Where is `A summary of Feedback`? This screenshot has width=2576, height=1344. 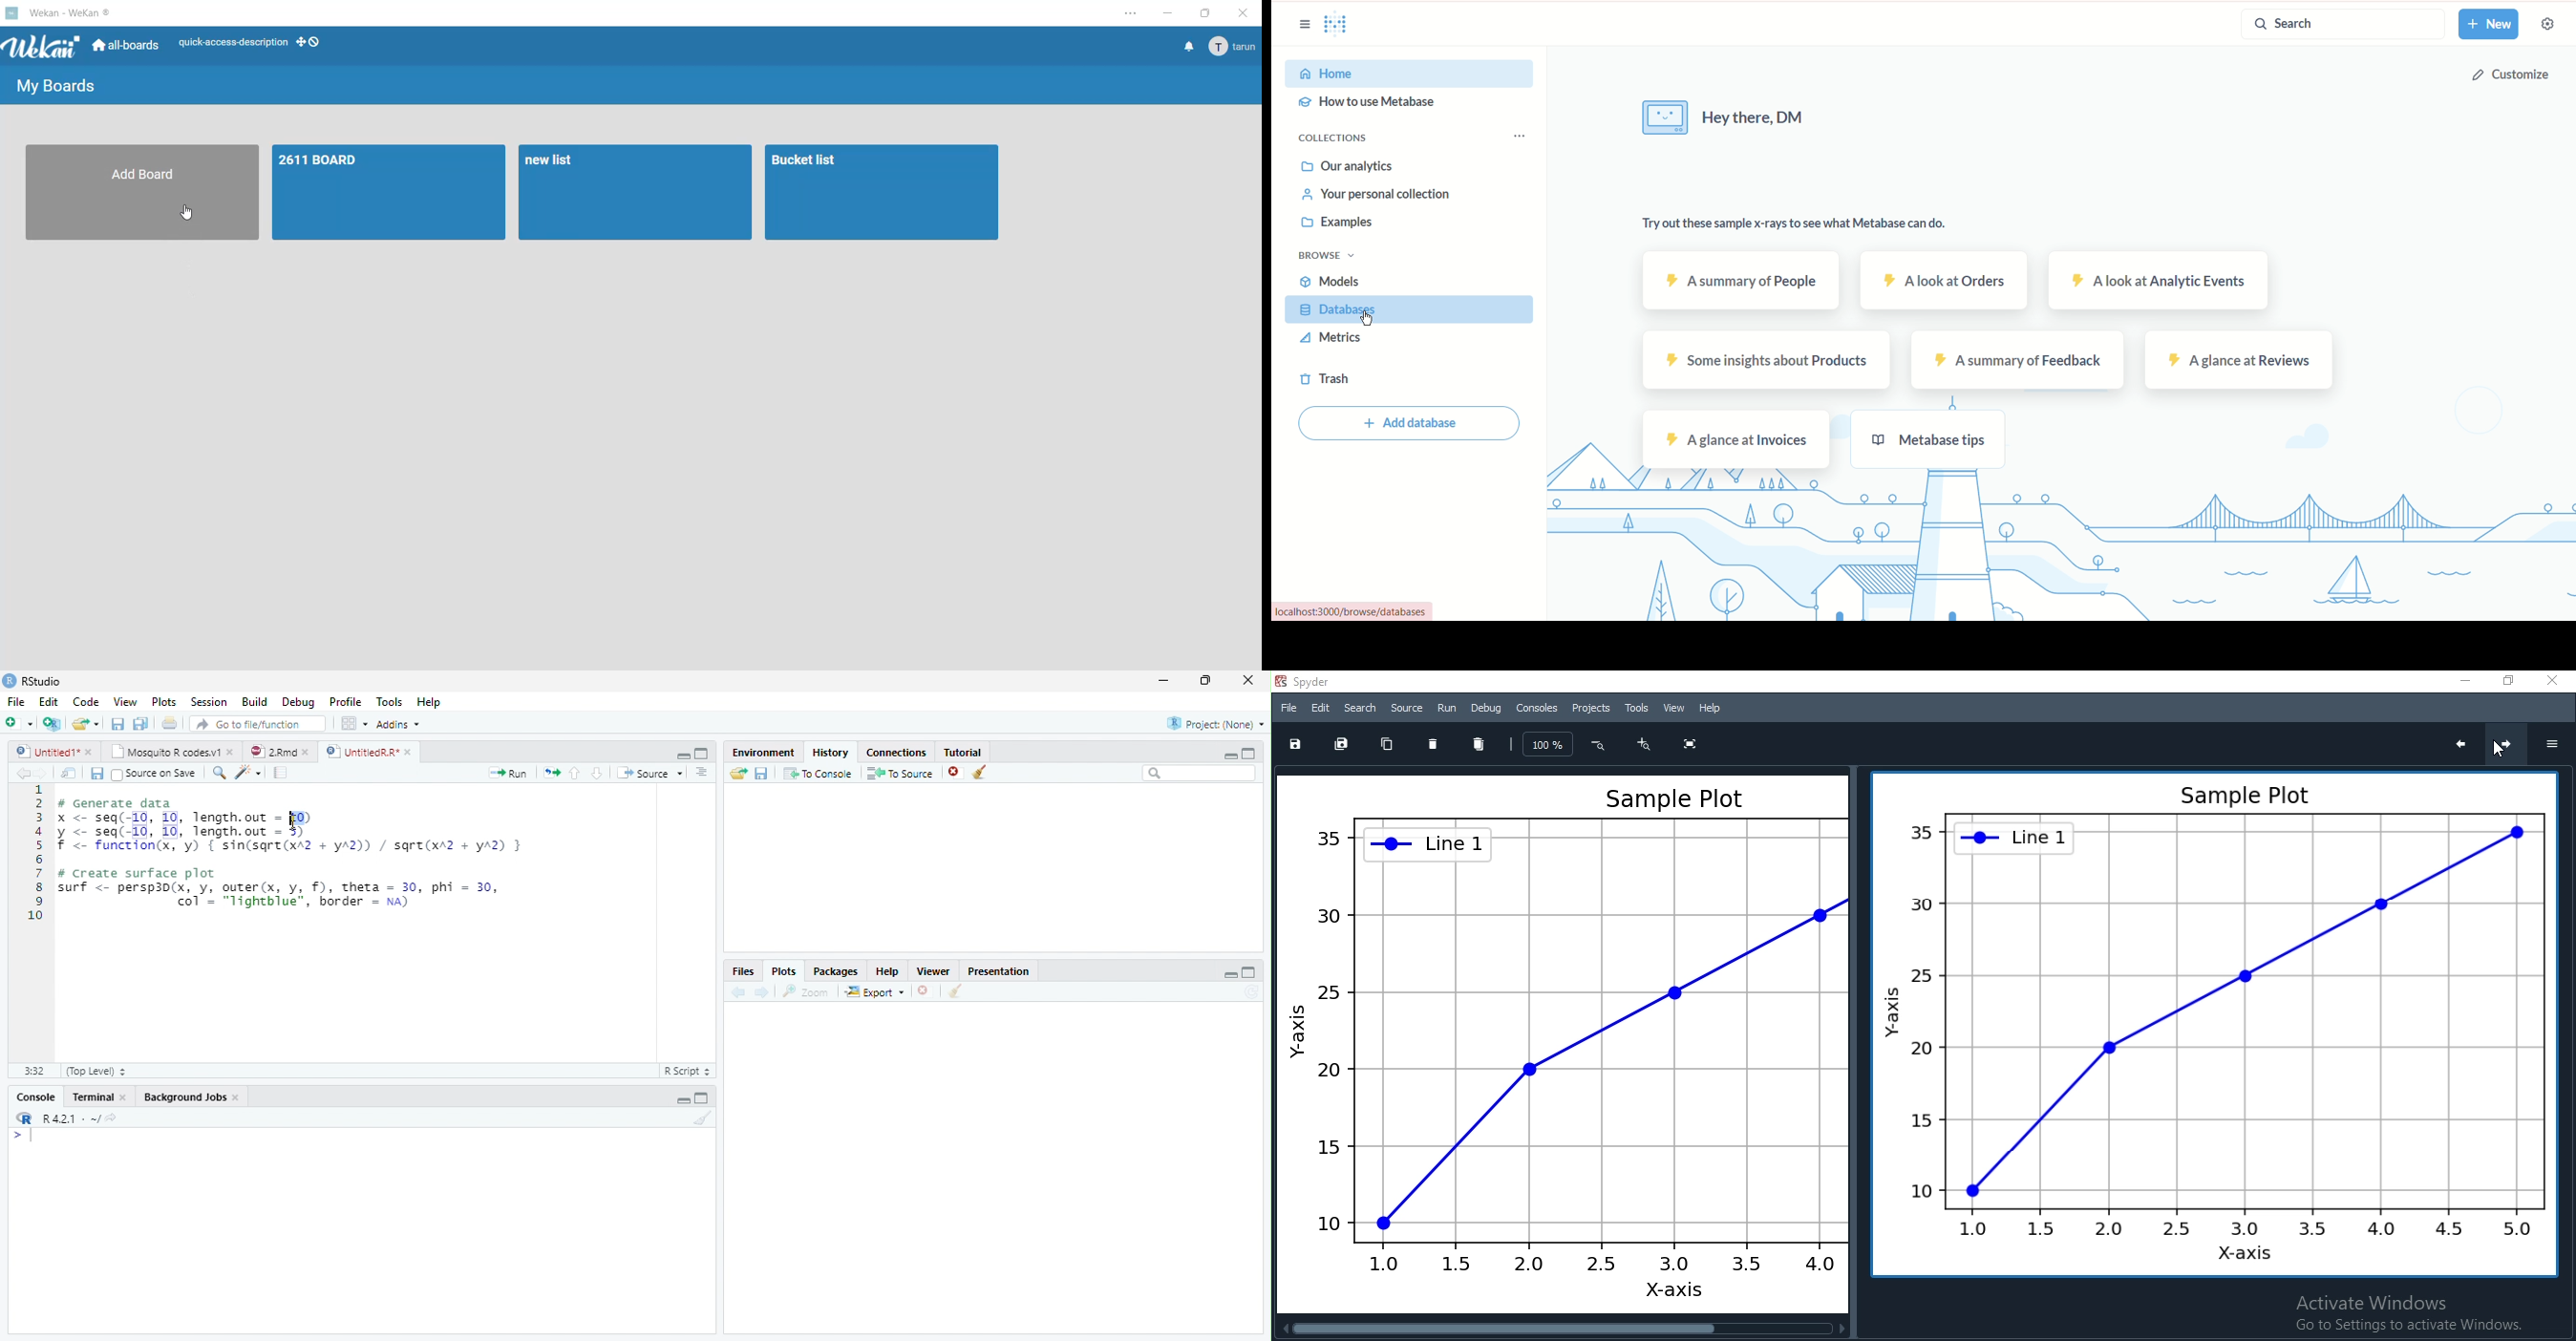
A summary of Feedback is located at coordinates (2016, 360).